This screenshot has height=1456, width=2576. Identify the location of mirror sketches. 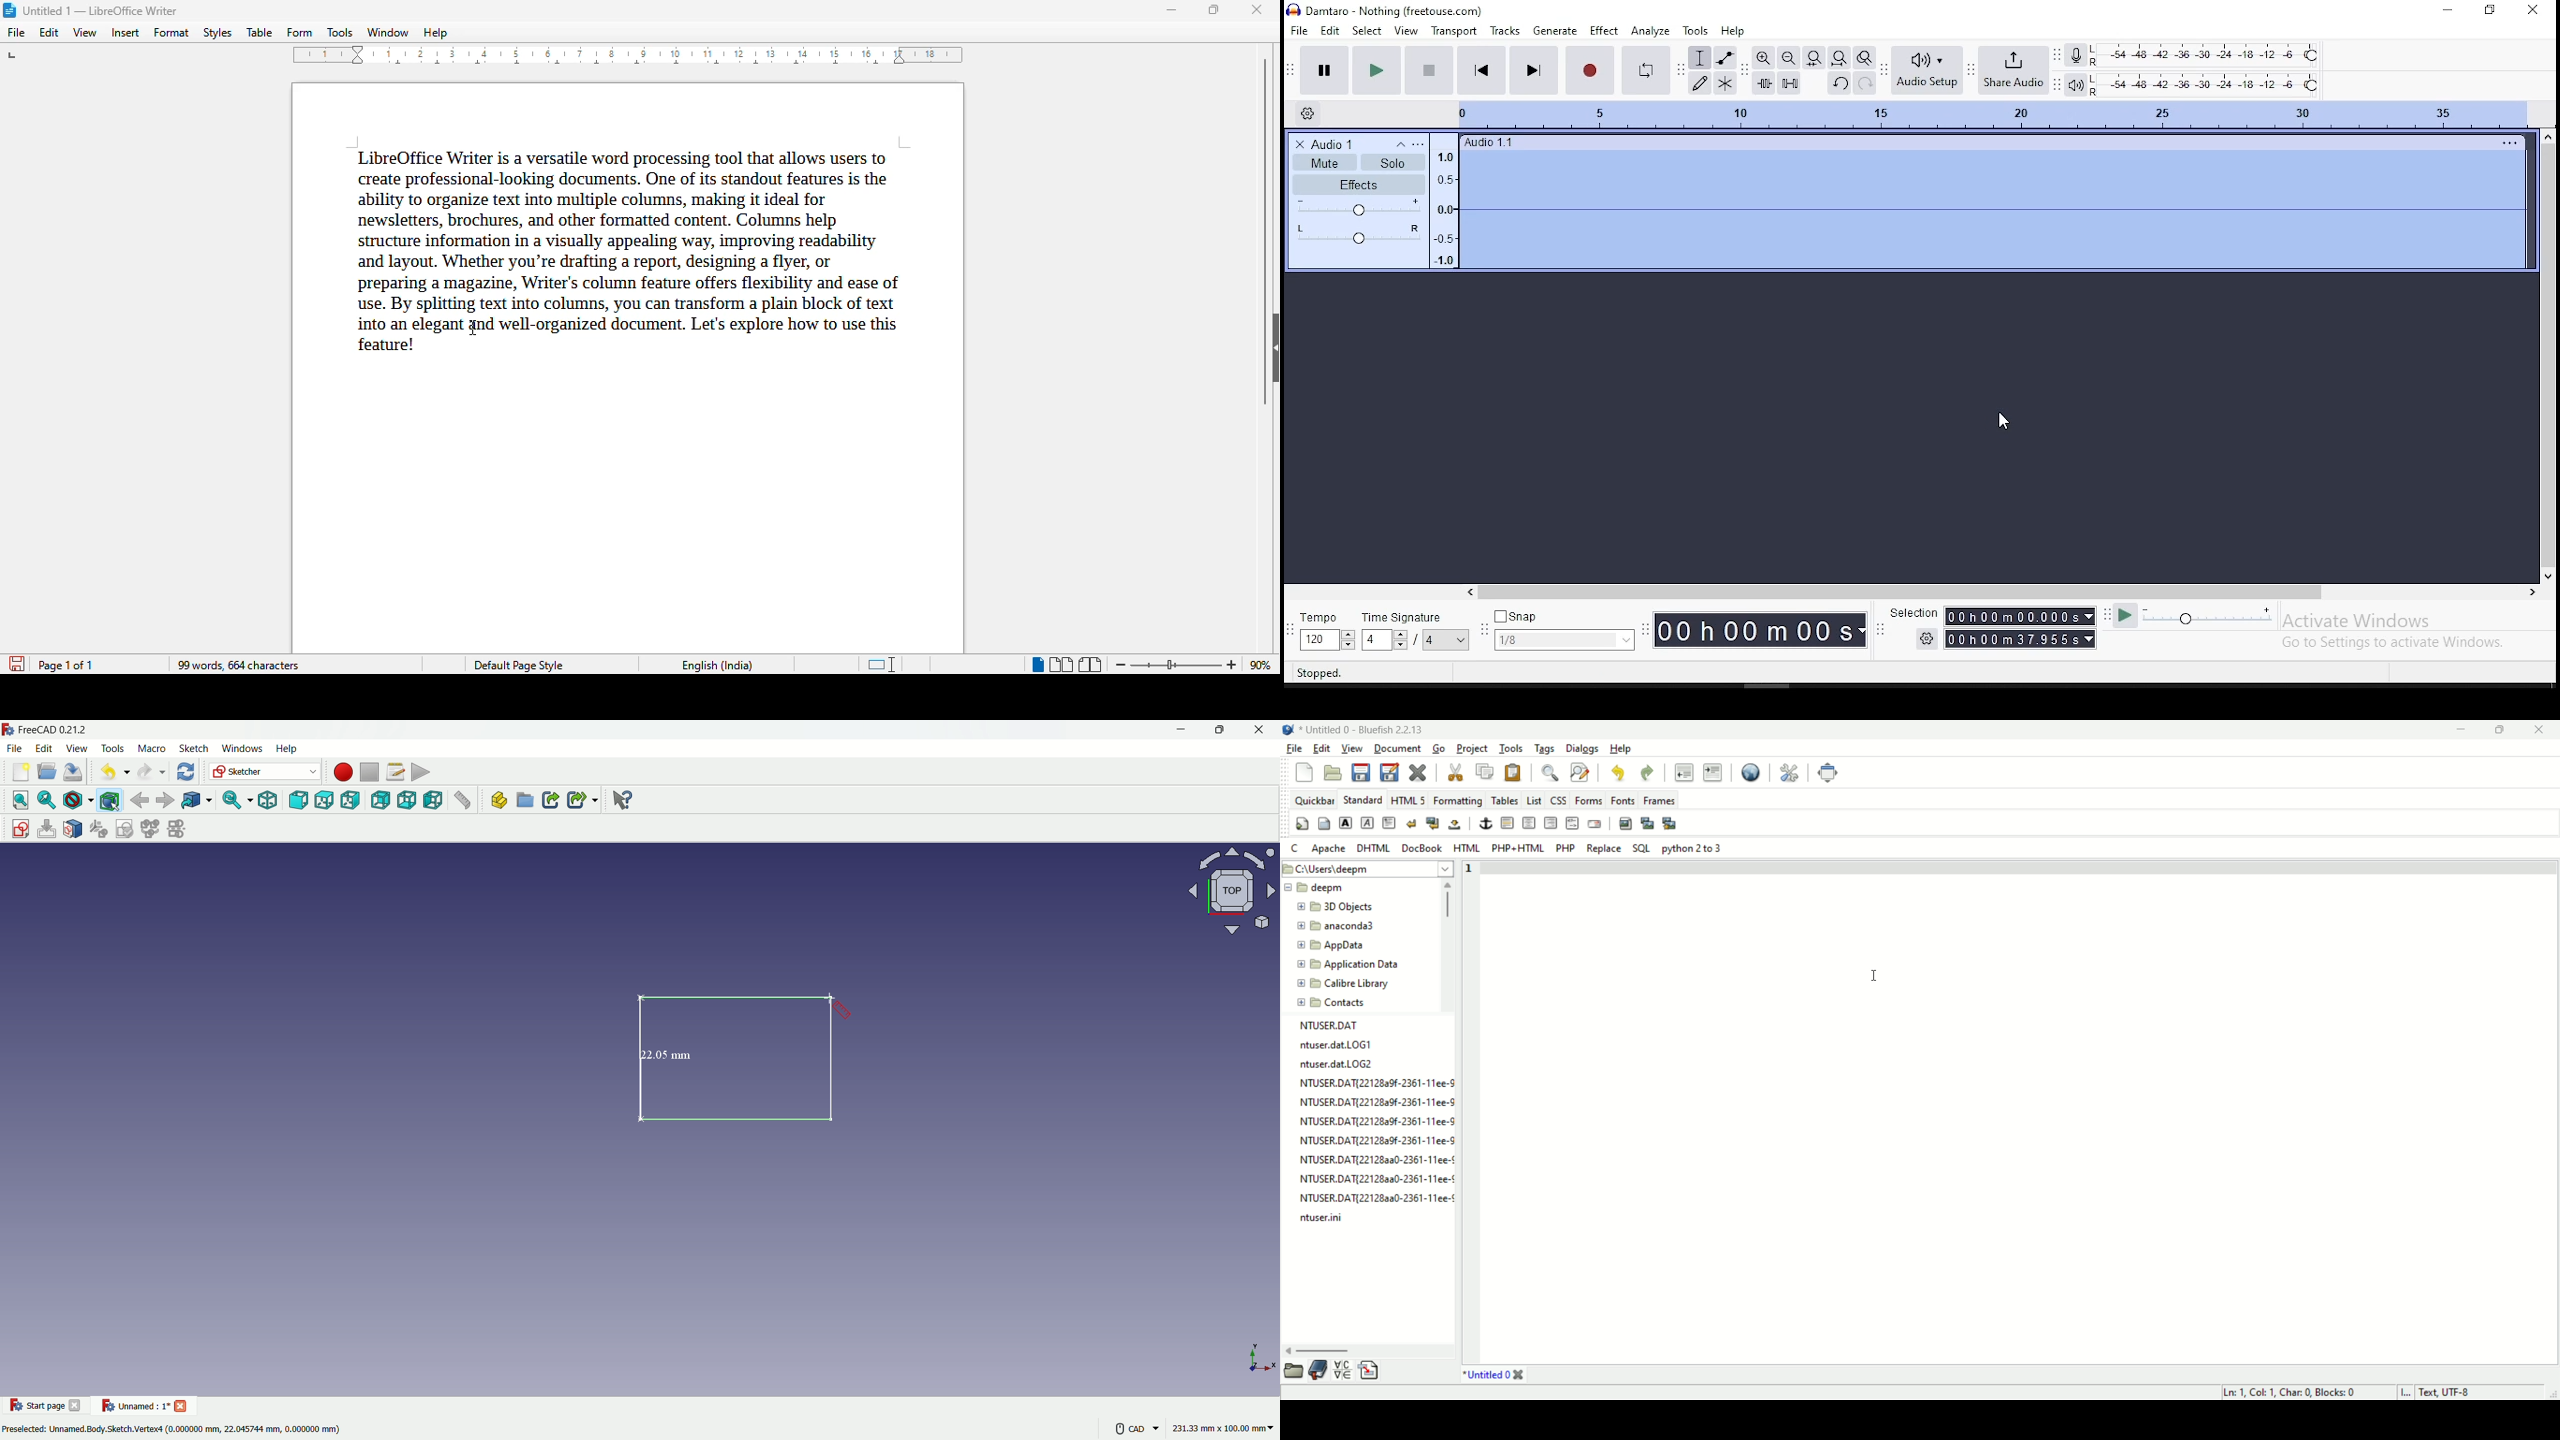
(176, 830).